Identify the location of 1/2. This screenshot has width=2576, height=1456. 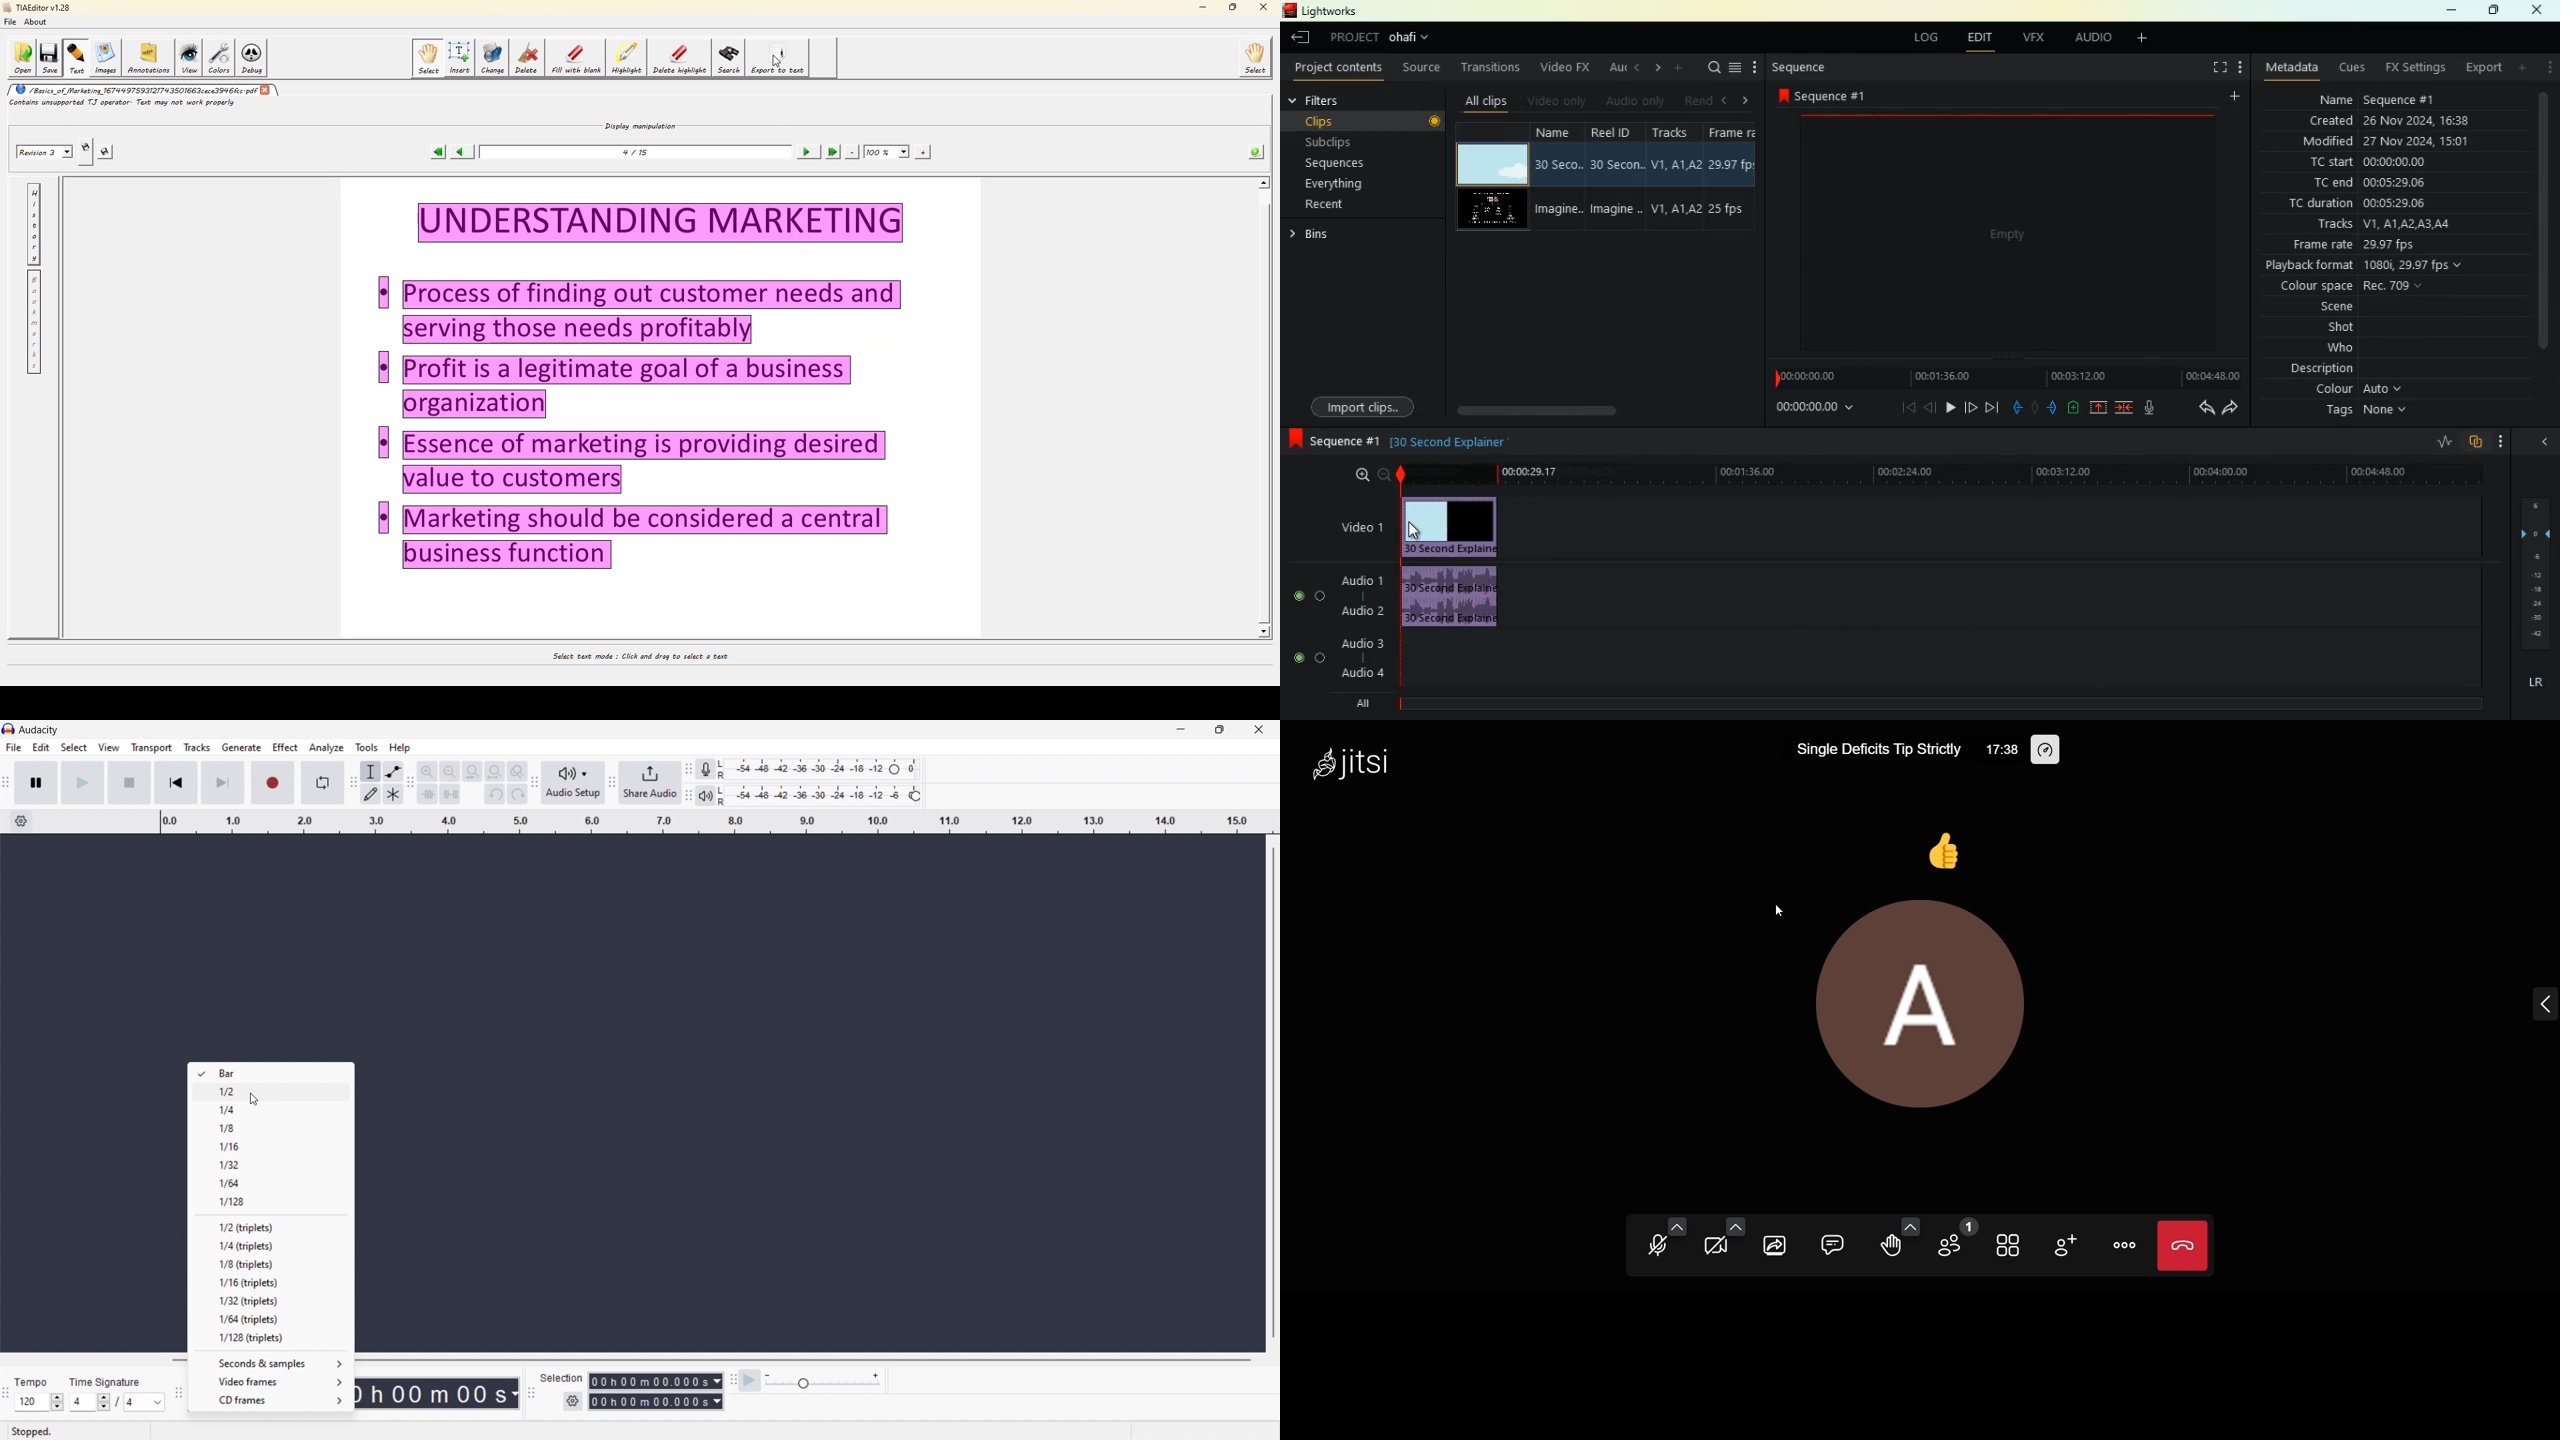
(271, 1091).